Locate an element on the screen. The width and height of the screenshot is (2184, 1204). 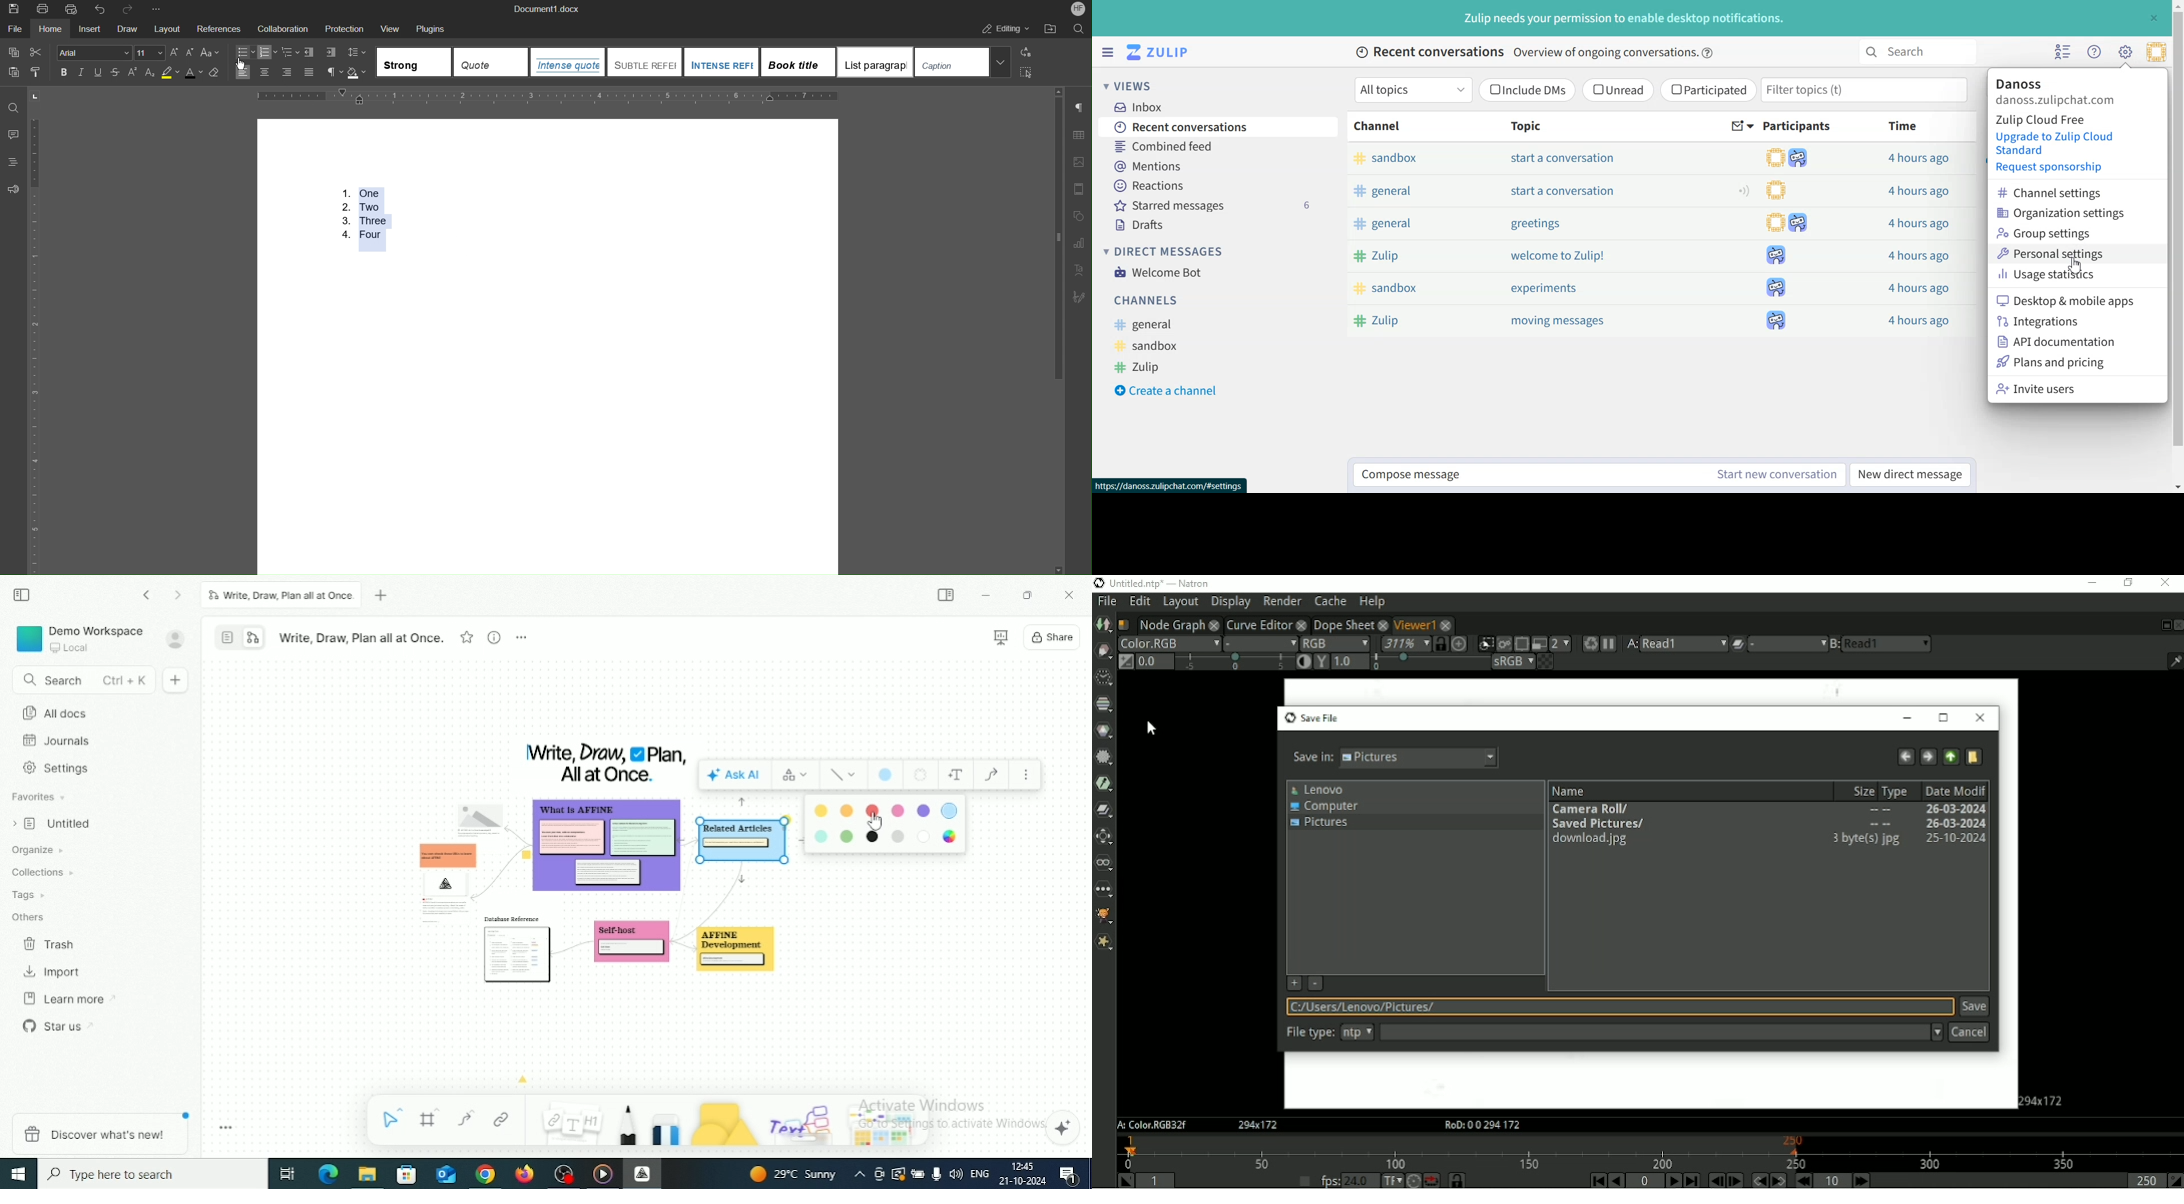
Italics is located at coordinates (80, 73).